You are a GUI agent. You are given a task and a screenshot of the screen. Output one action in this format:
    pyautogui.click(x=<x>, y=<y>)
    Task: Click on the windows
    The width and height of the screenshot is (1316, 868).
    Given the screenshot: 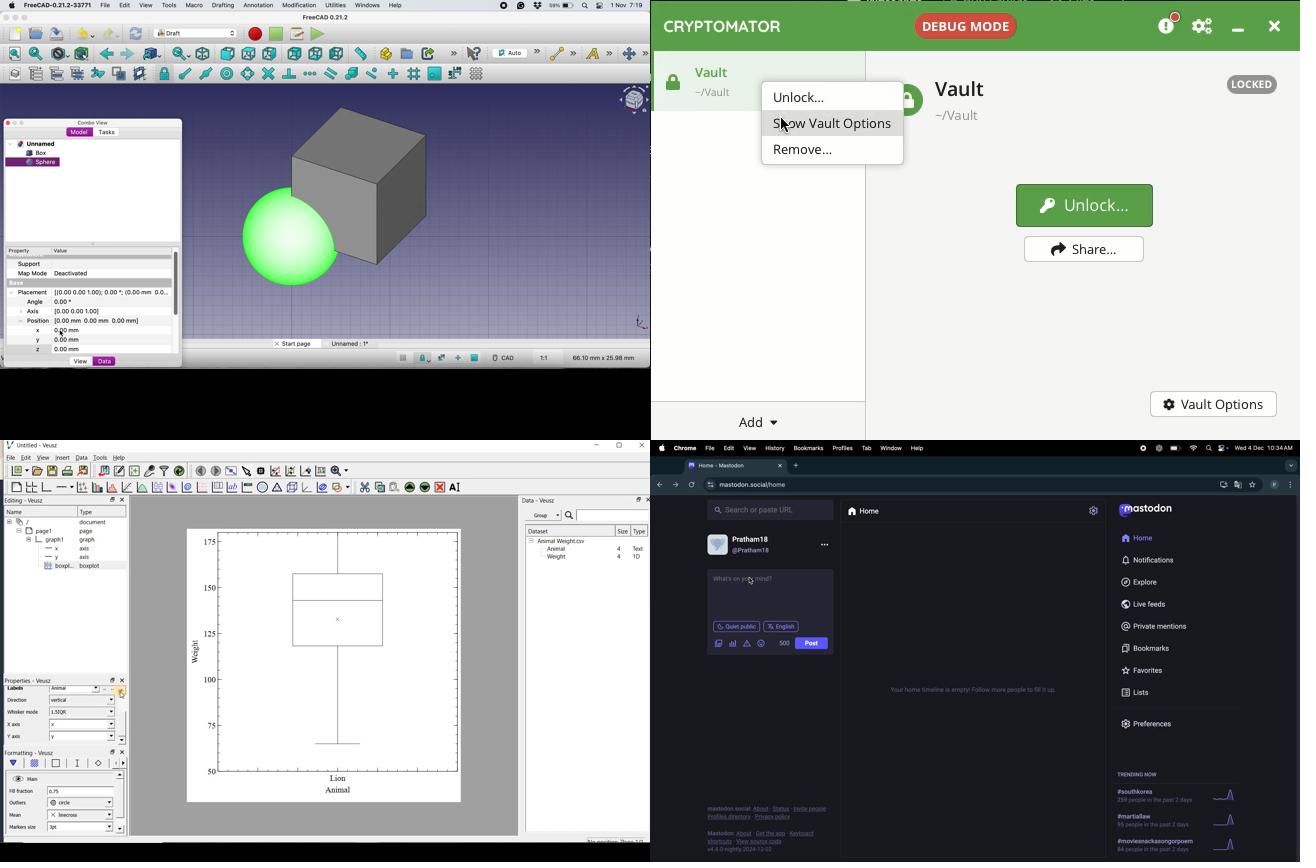 What is the action you would take?
    pyautogui.click(x=368, y=5)
    